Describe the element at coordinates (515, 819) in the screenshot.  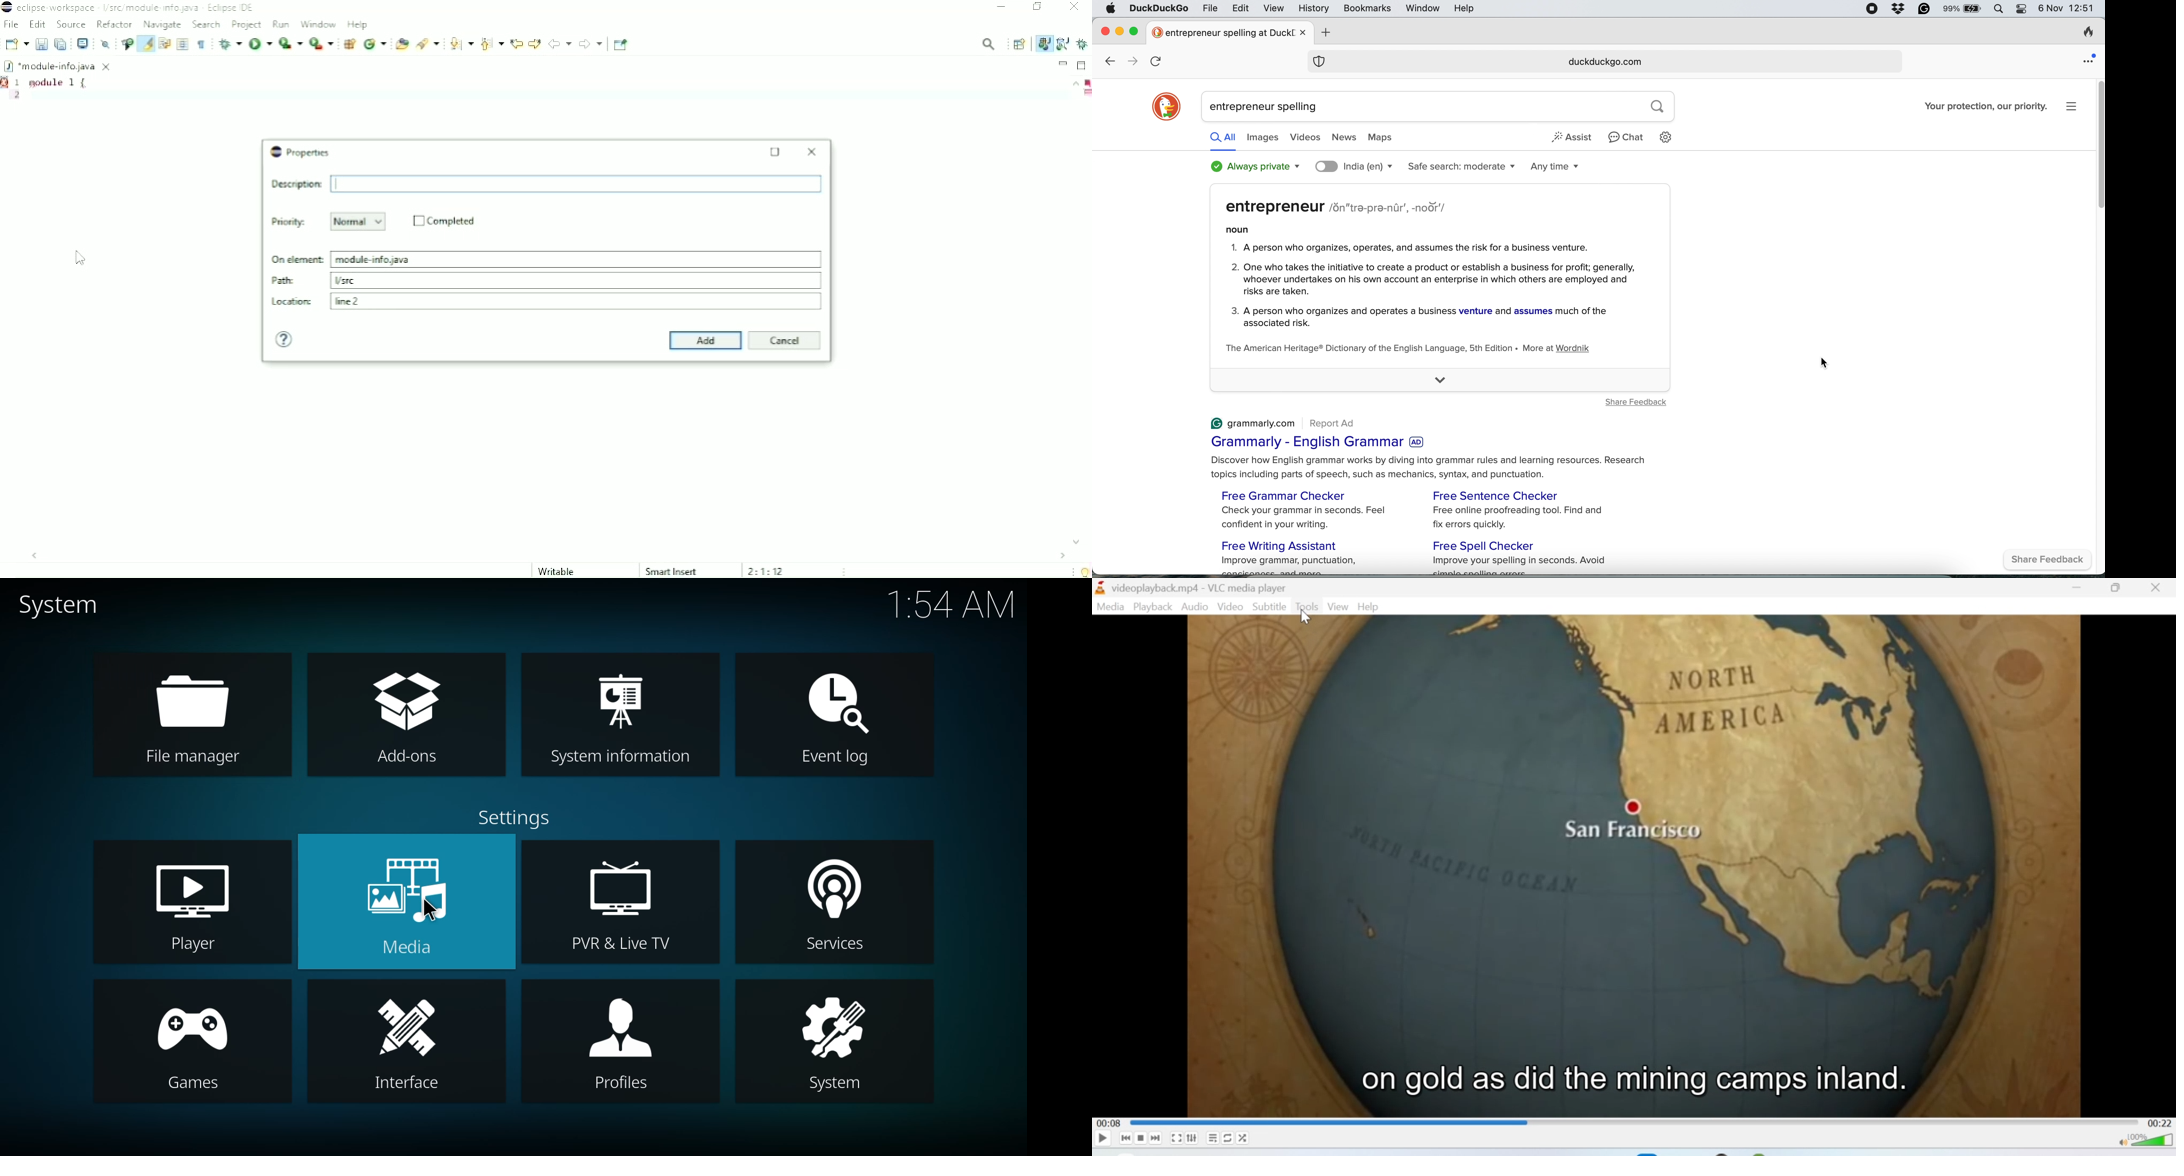
I see `settings` at that location.